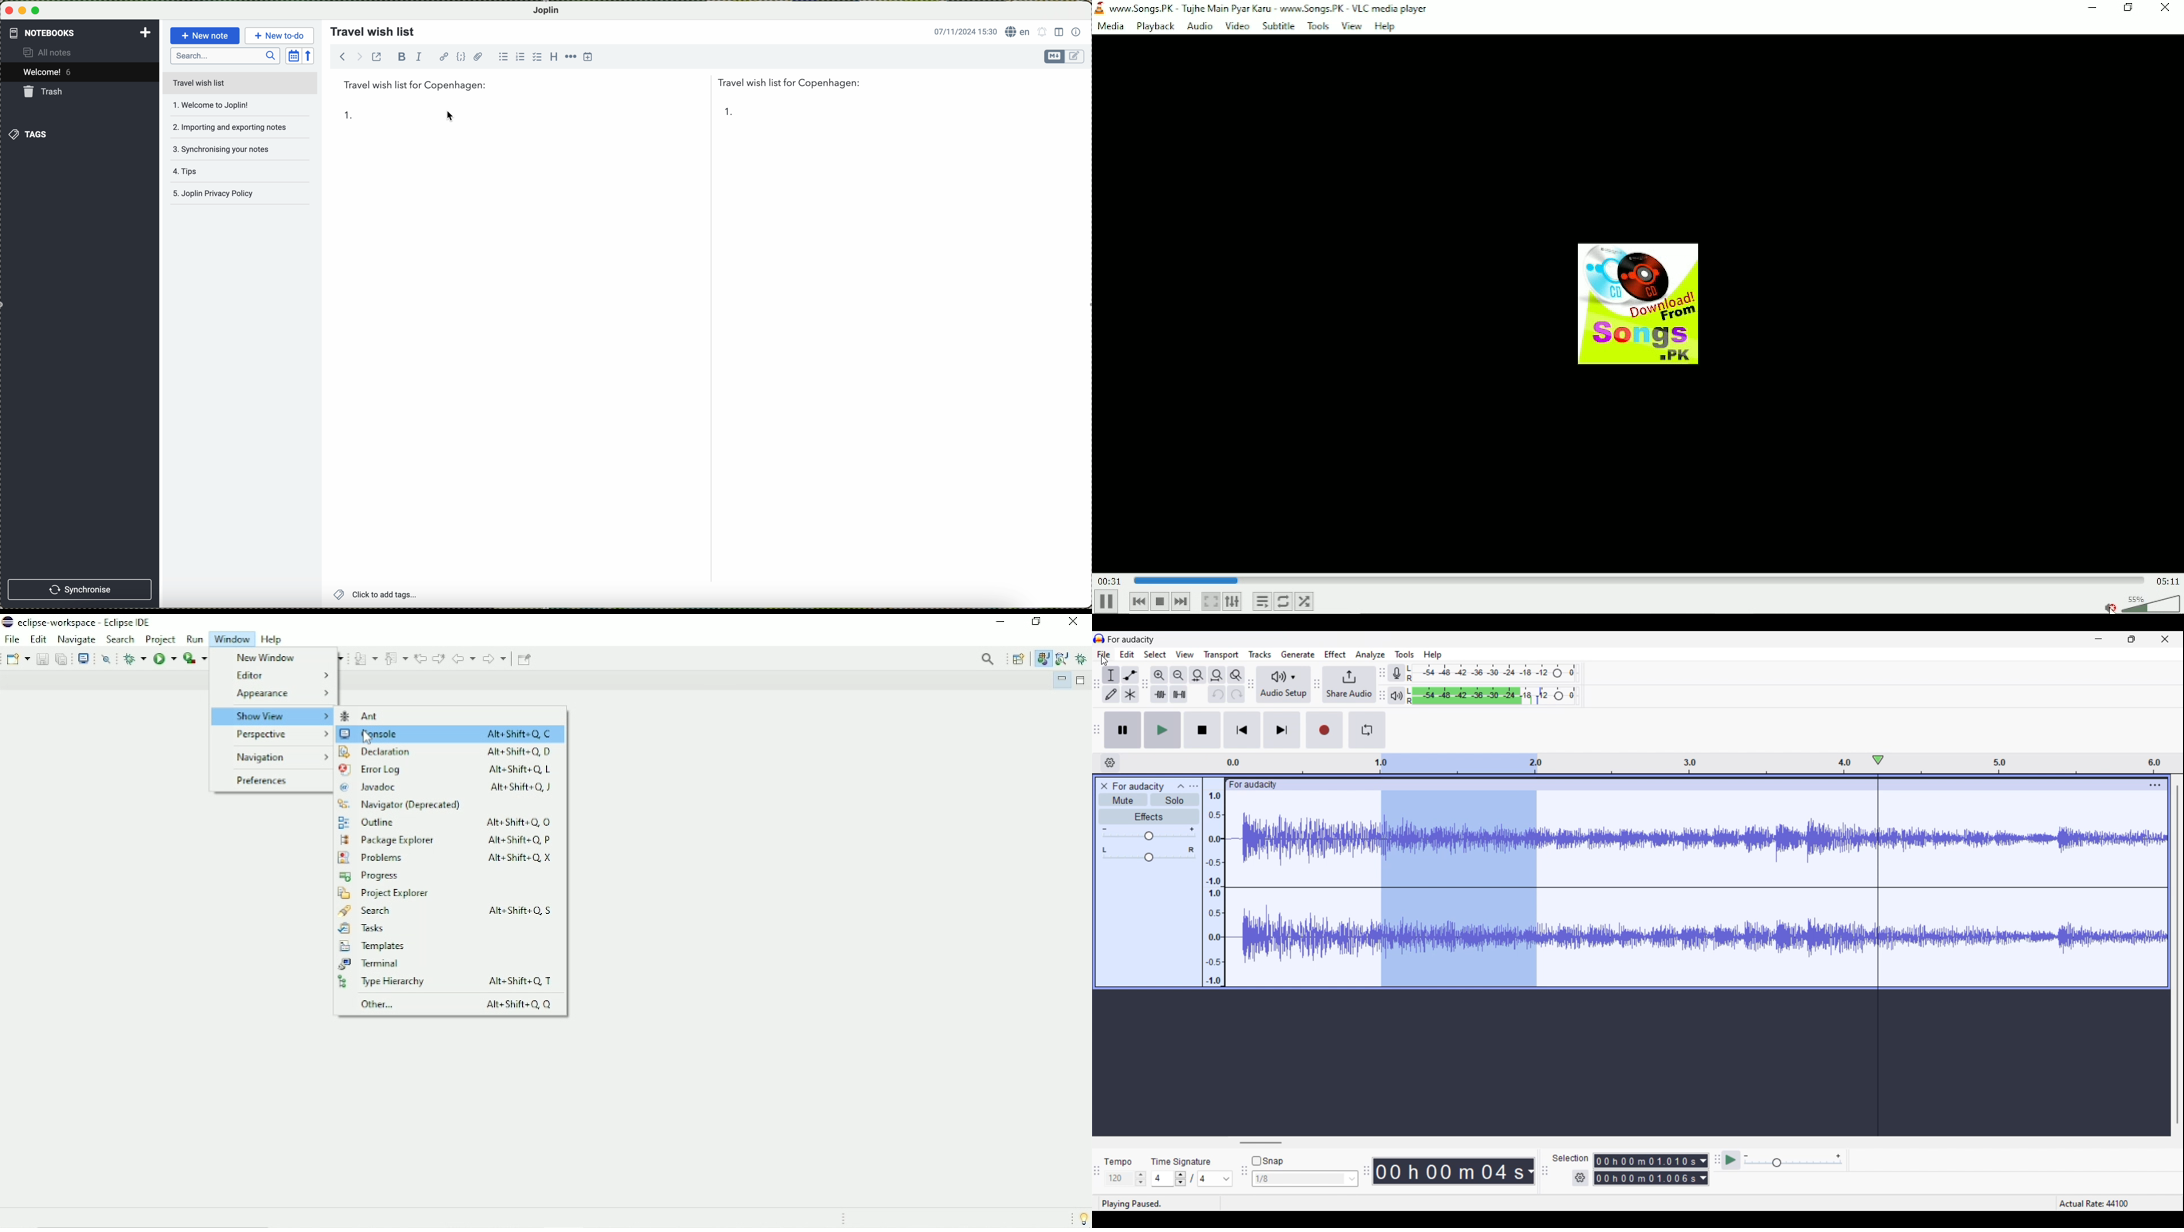  What do you see at coordinates (229, 126) in the screenshot?
I see `importing and exporting notes` at bounding box center [229, 126].